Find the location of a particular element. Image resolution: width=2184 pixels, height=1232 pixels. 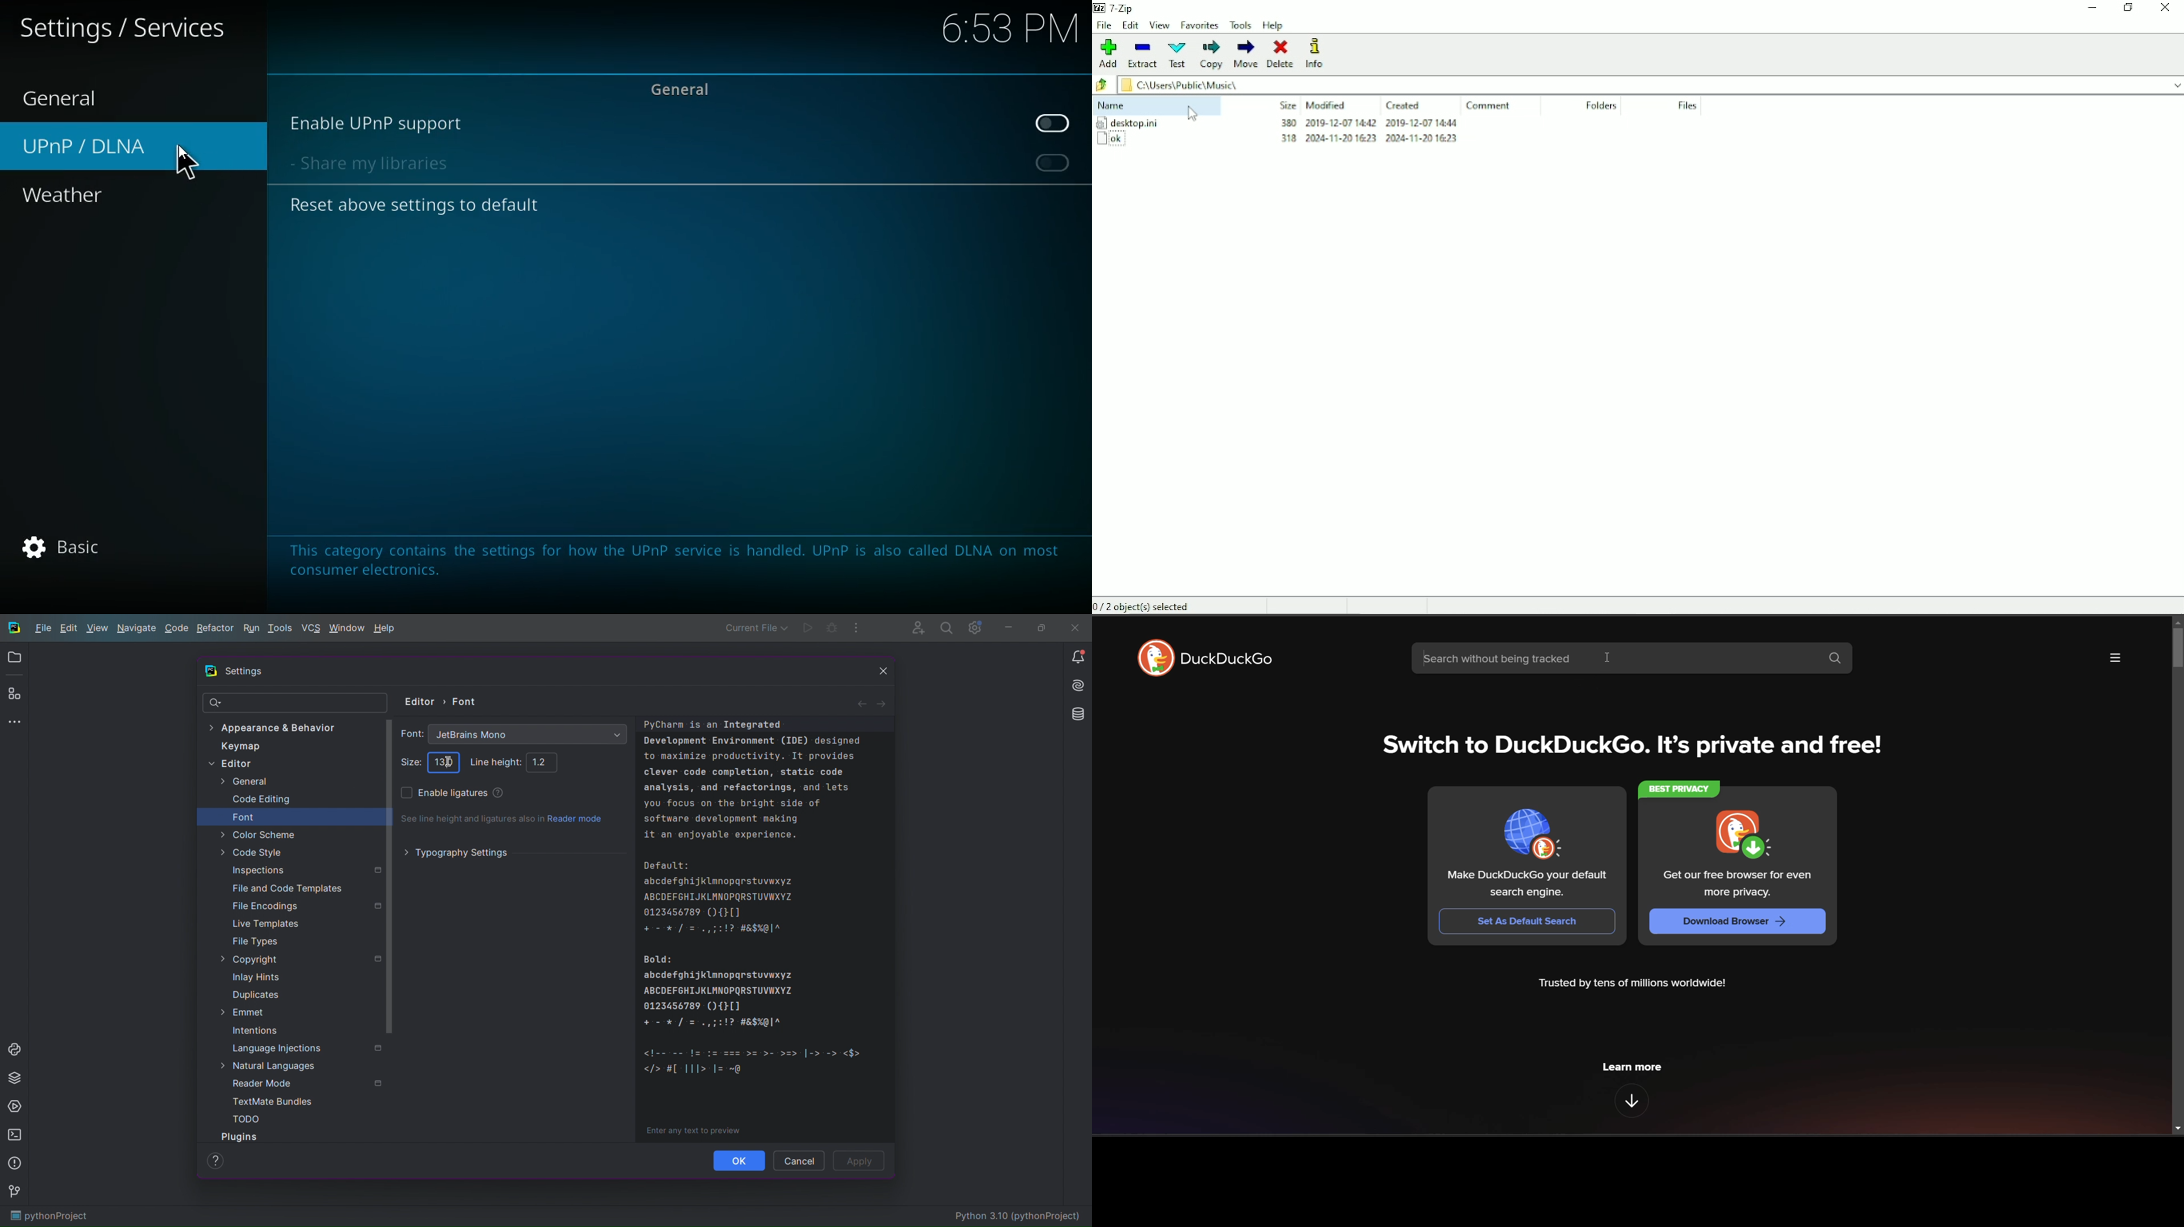

Download Browser is located at coordinates (1736, 922).